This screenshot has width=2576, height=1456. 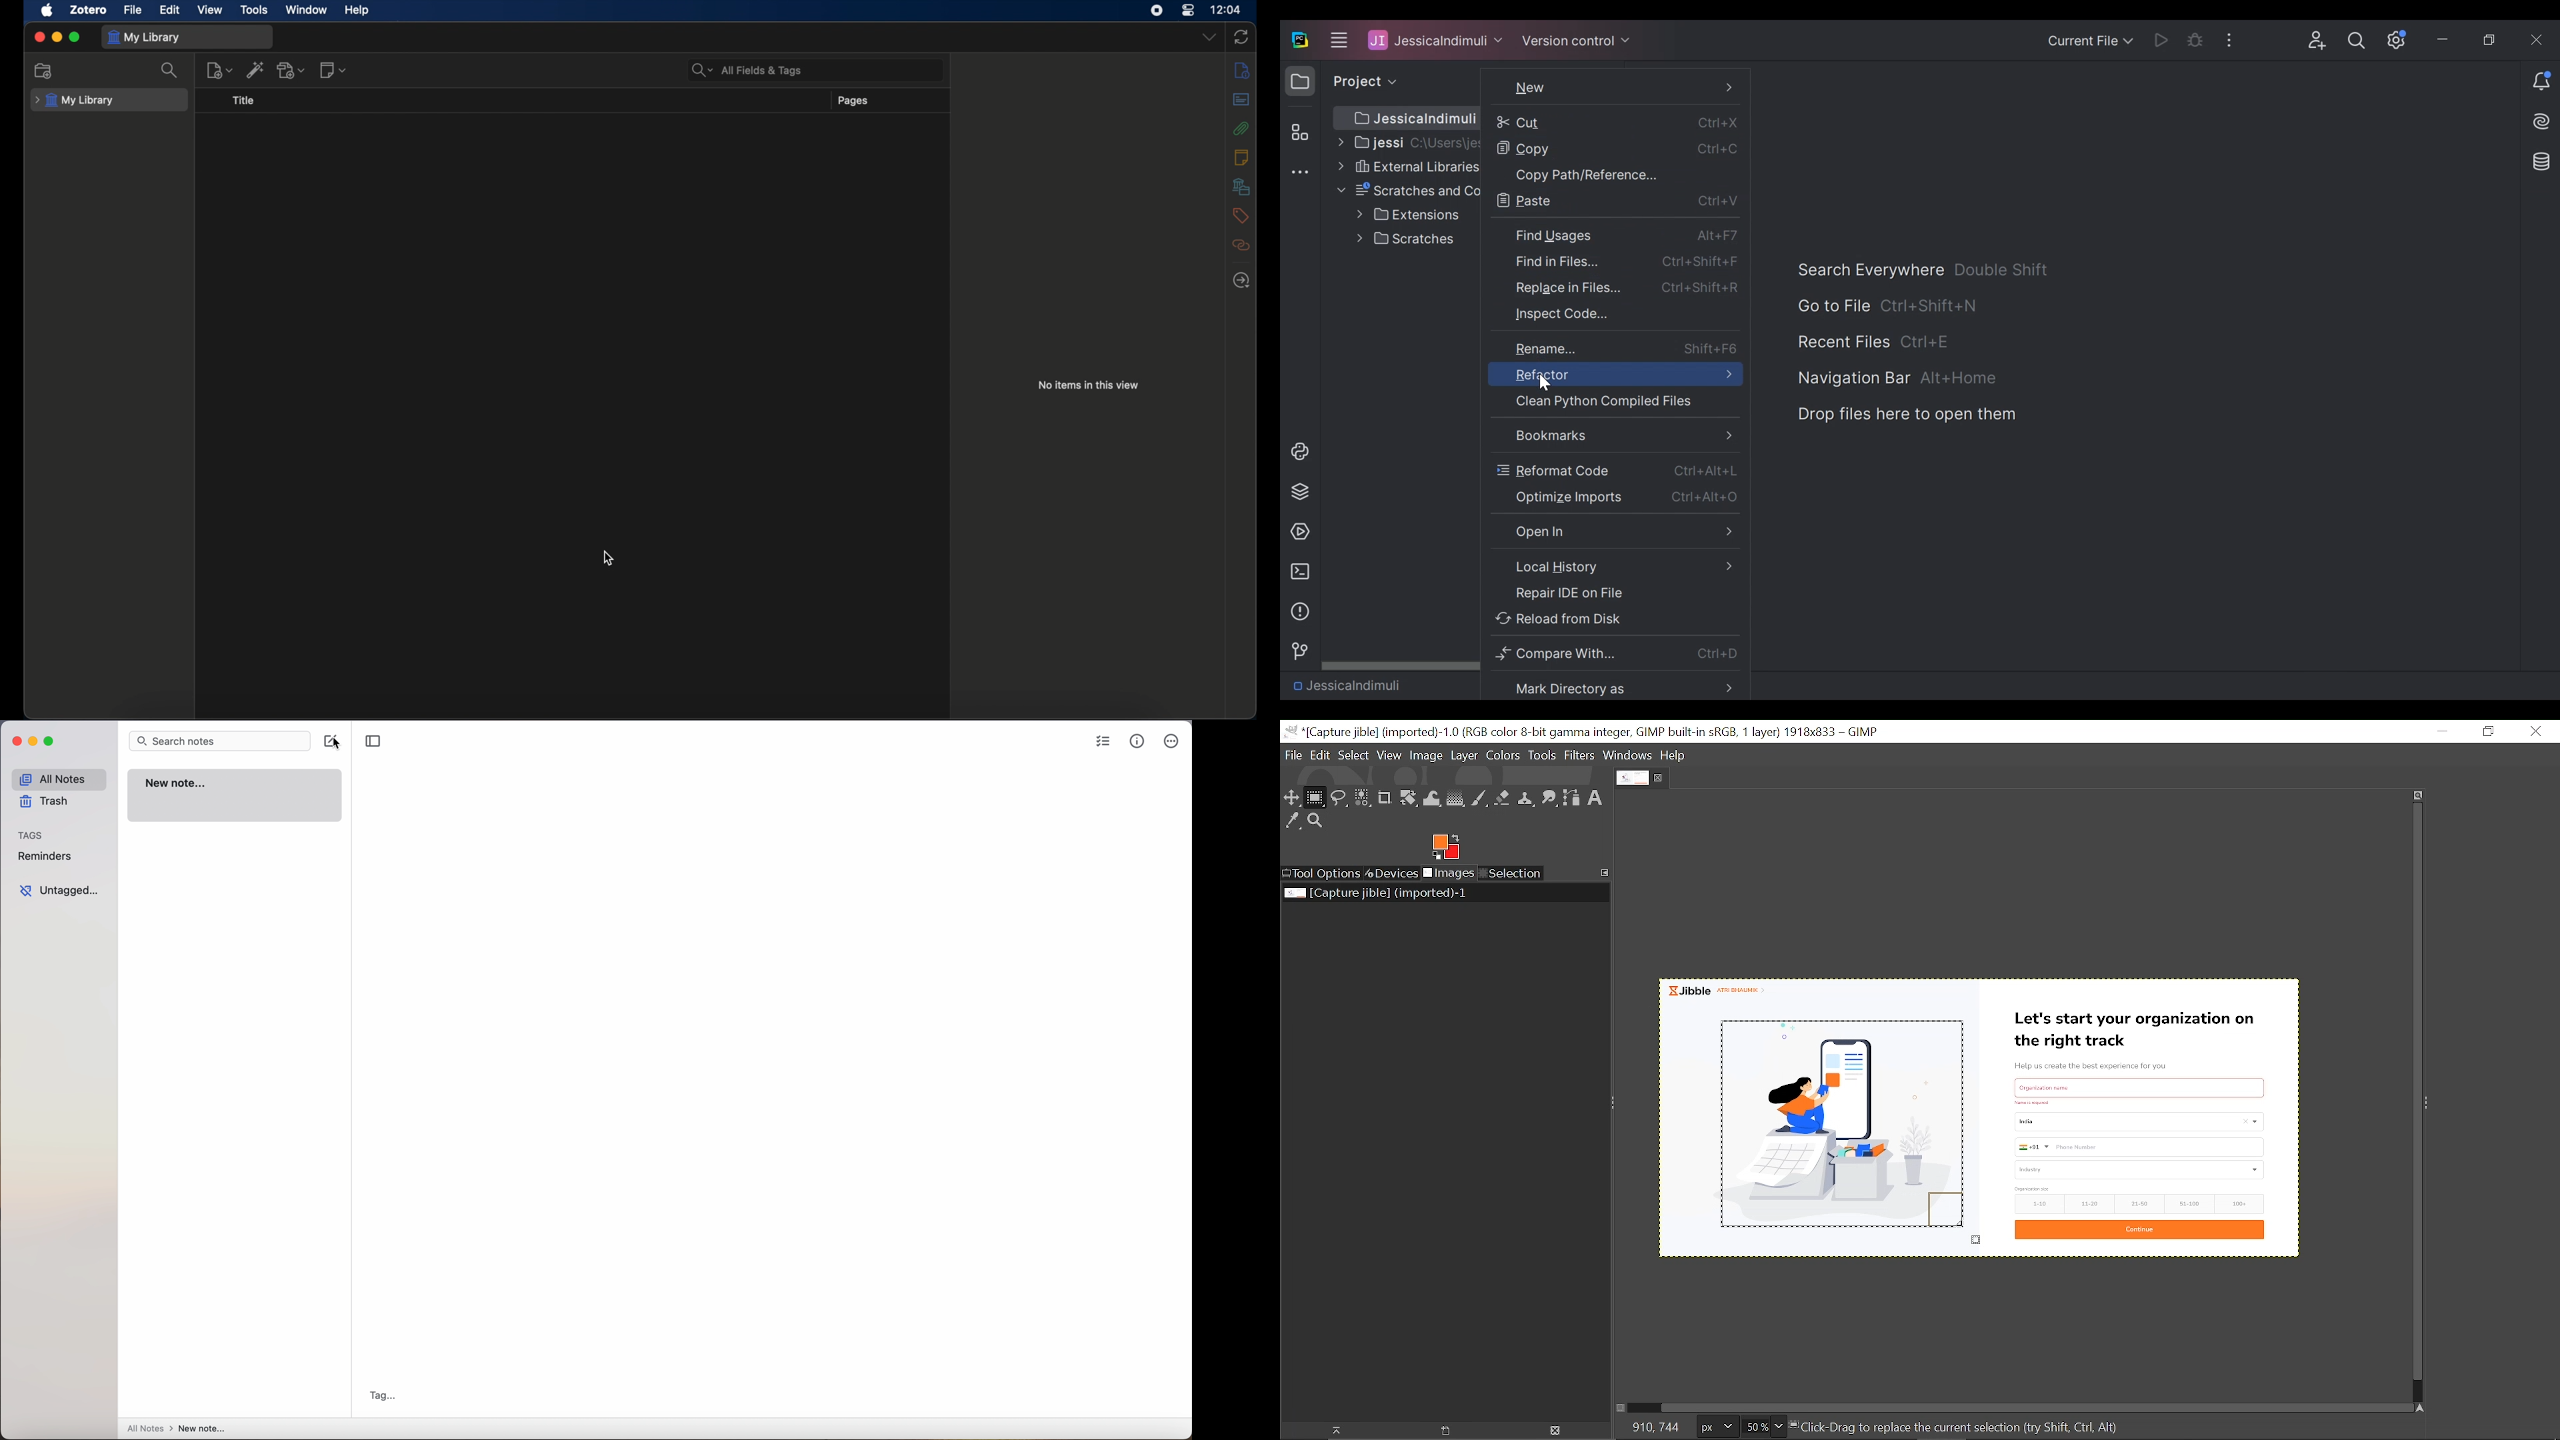 I want to click on Database, so click(x=2539, y=161).